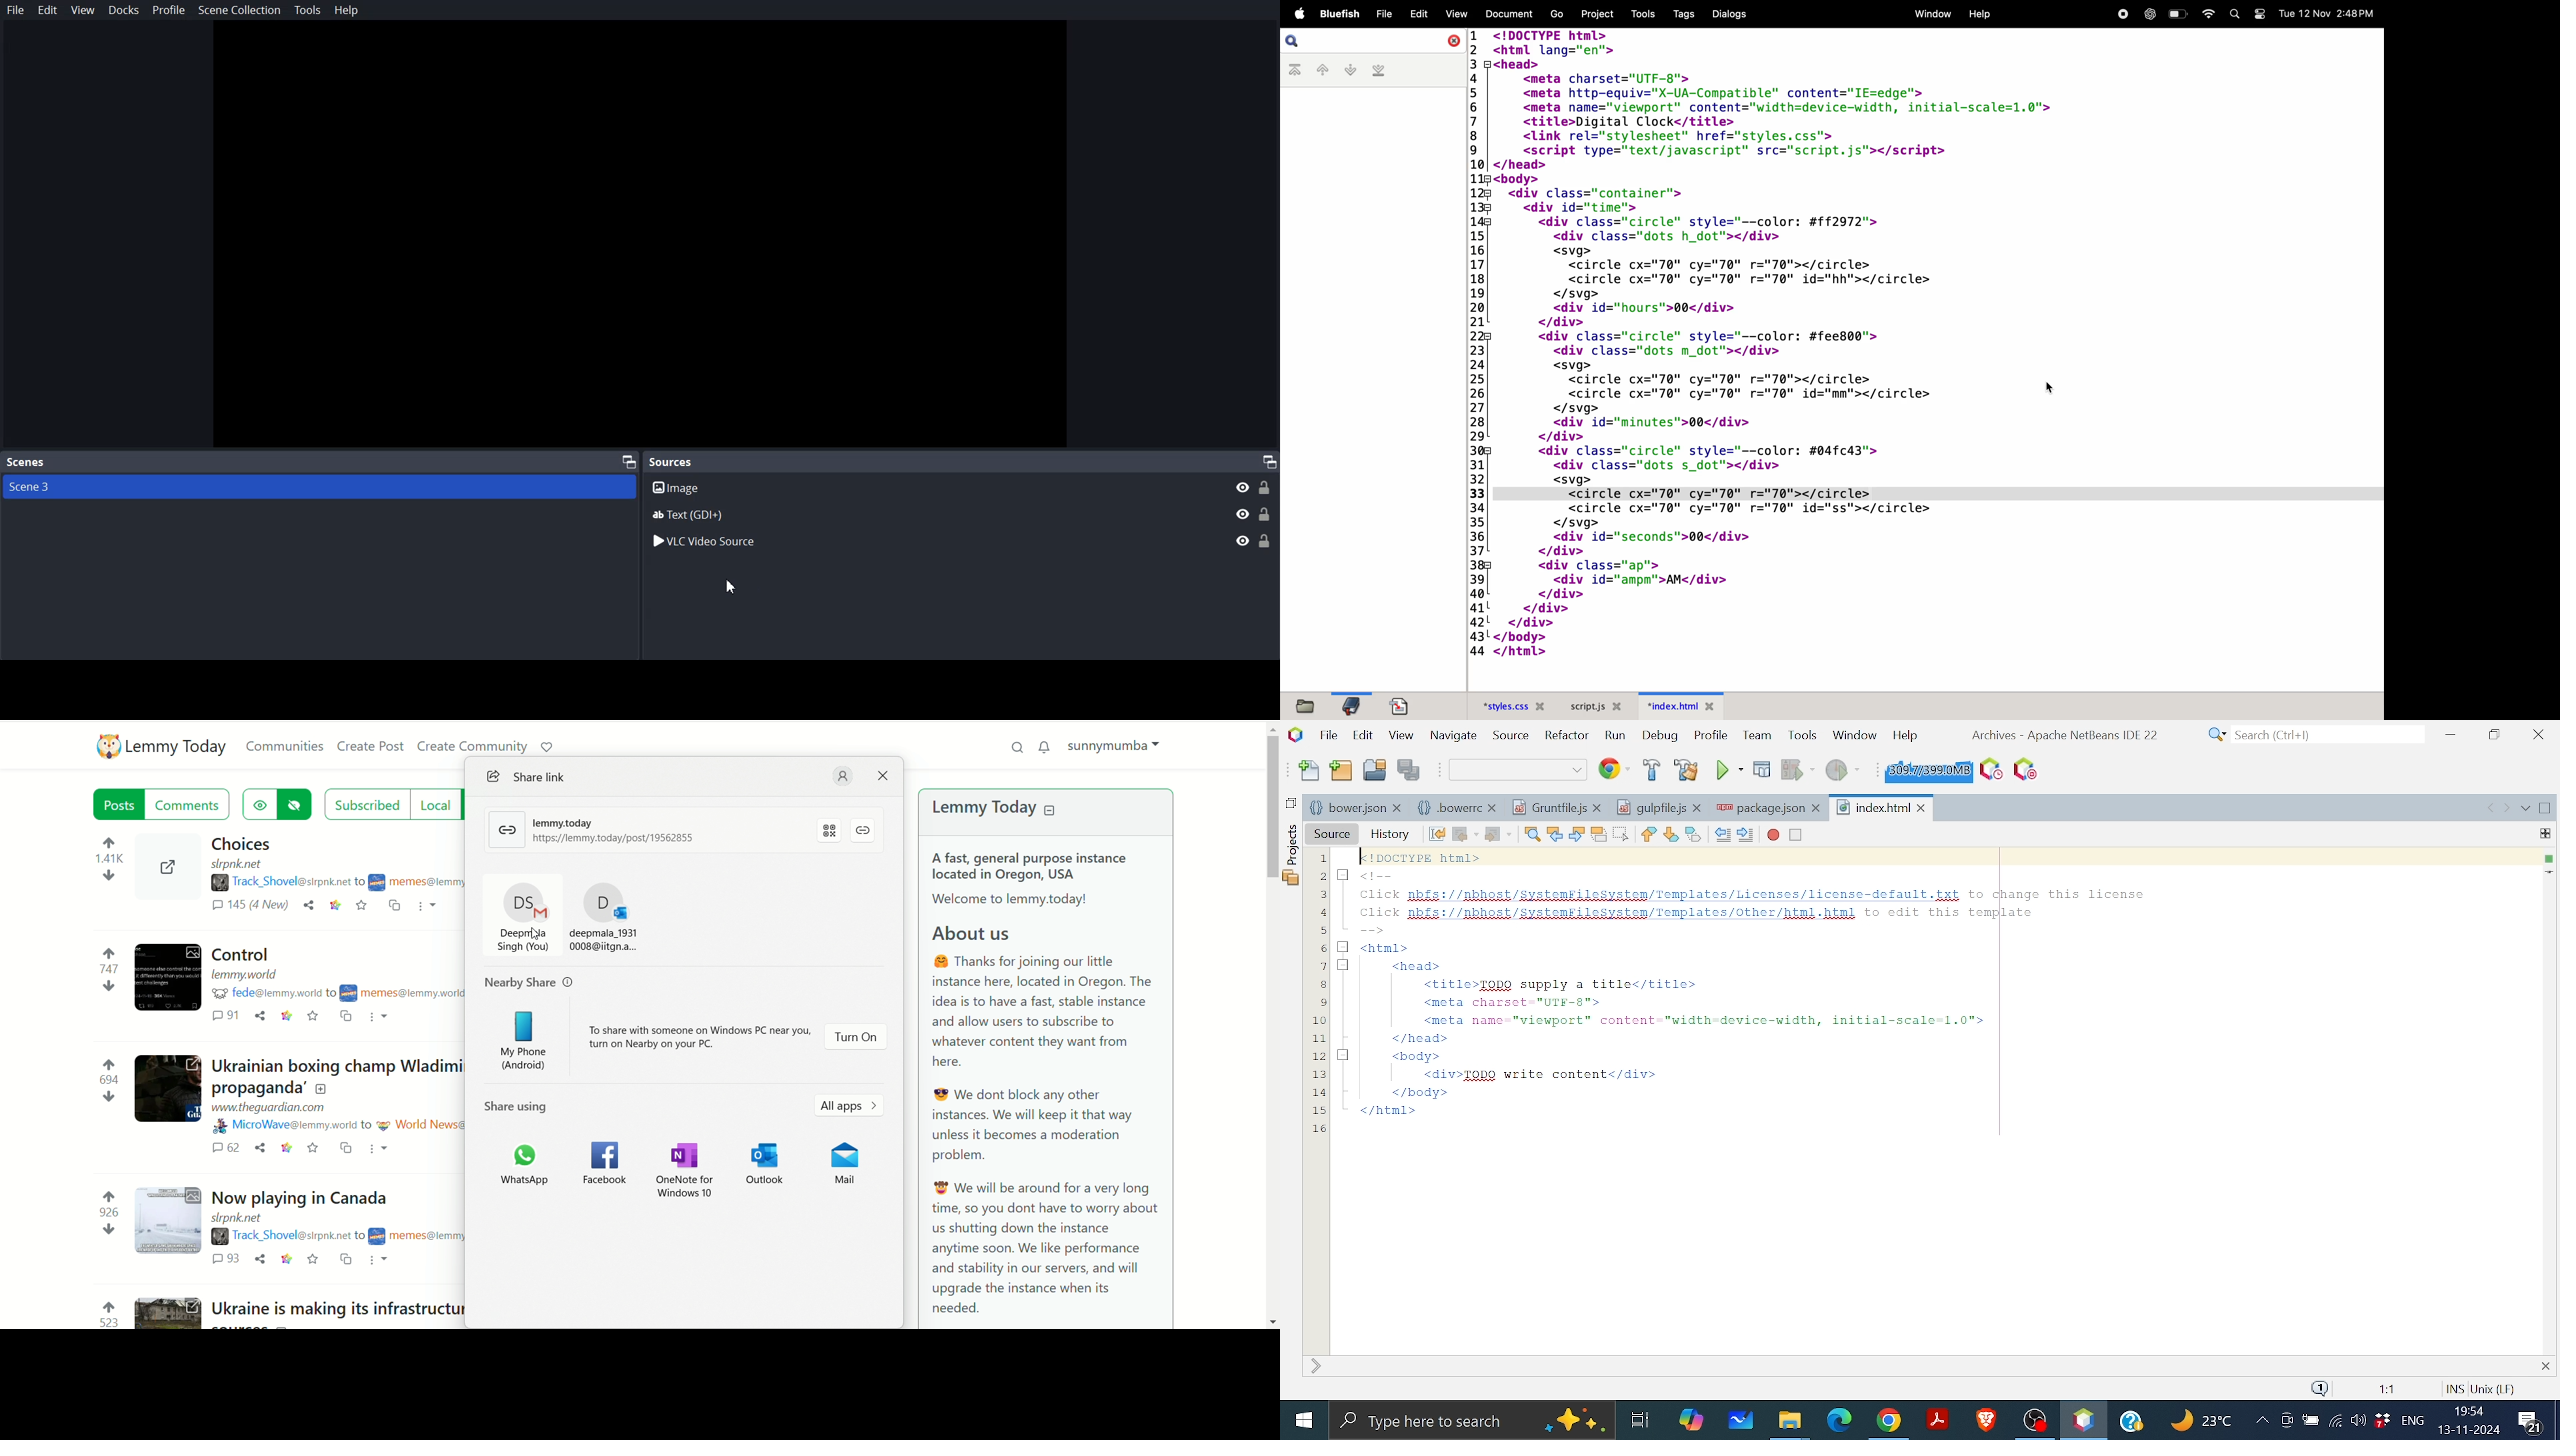  Describe the element at coordinates (1450, 809) in the screenshot. I see `.bowerrc` at that location.